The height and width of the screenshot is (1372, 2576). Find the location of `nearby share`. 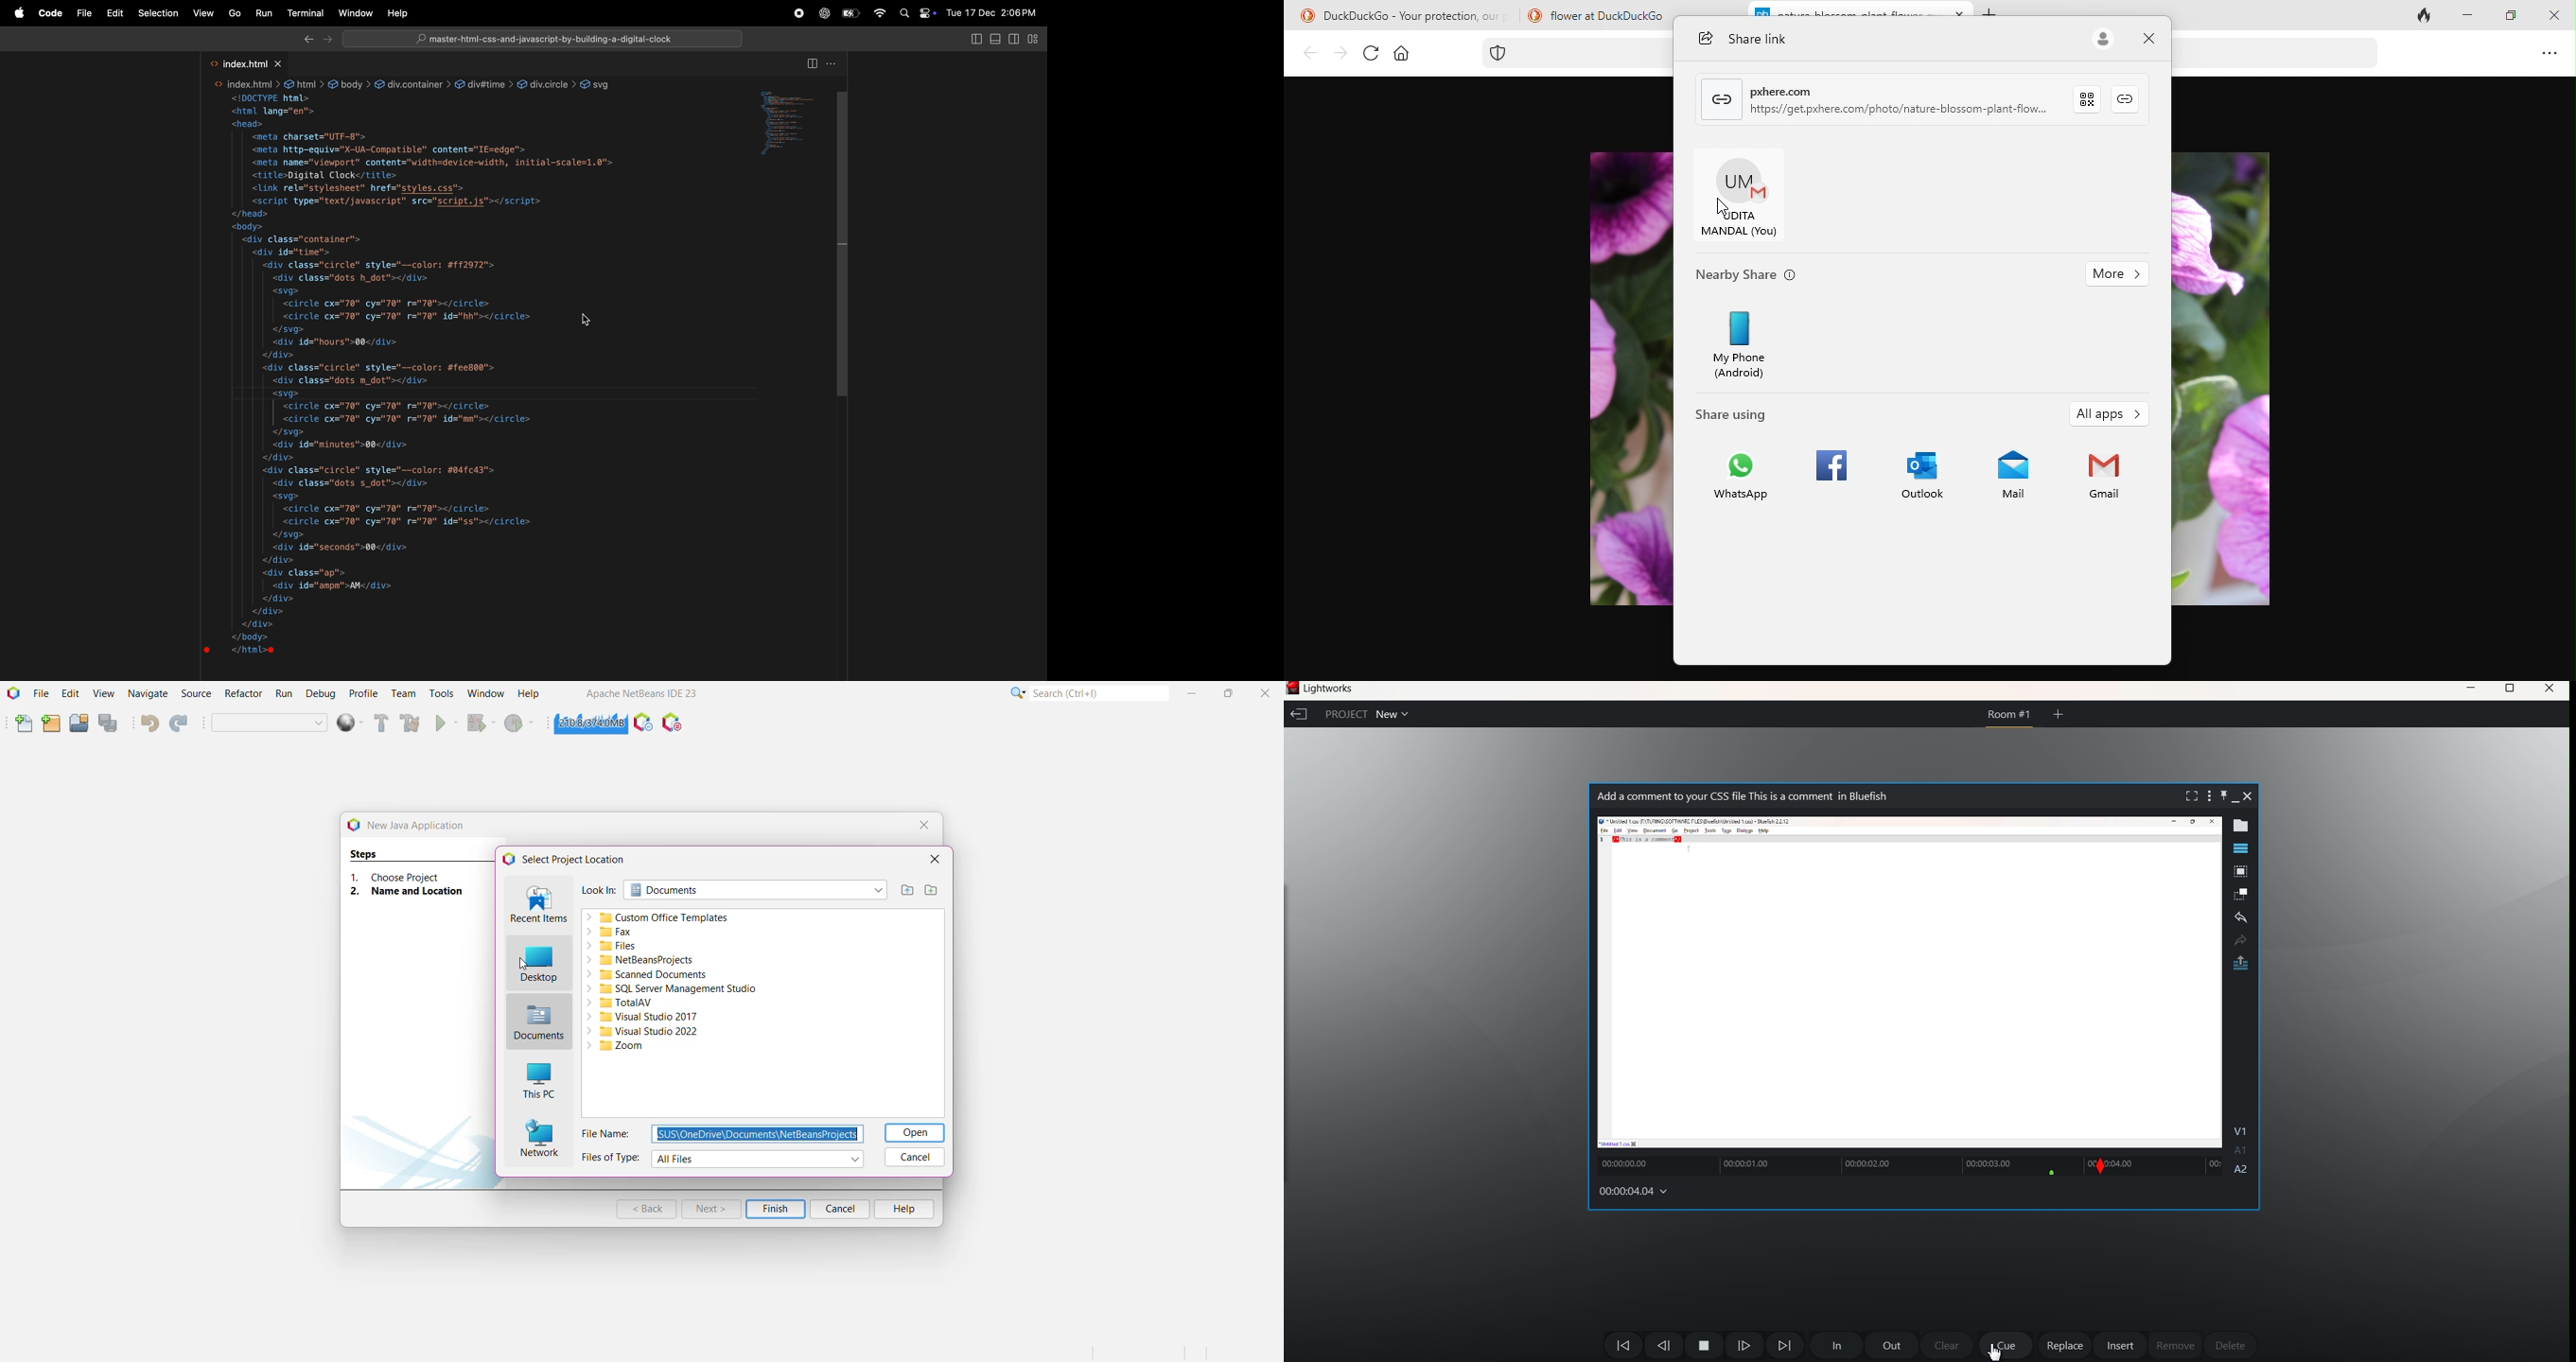

nearby share is located at coordinates (1758, 277).